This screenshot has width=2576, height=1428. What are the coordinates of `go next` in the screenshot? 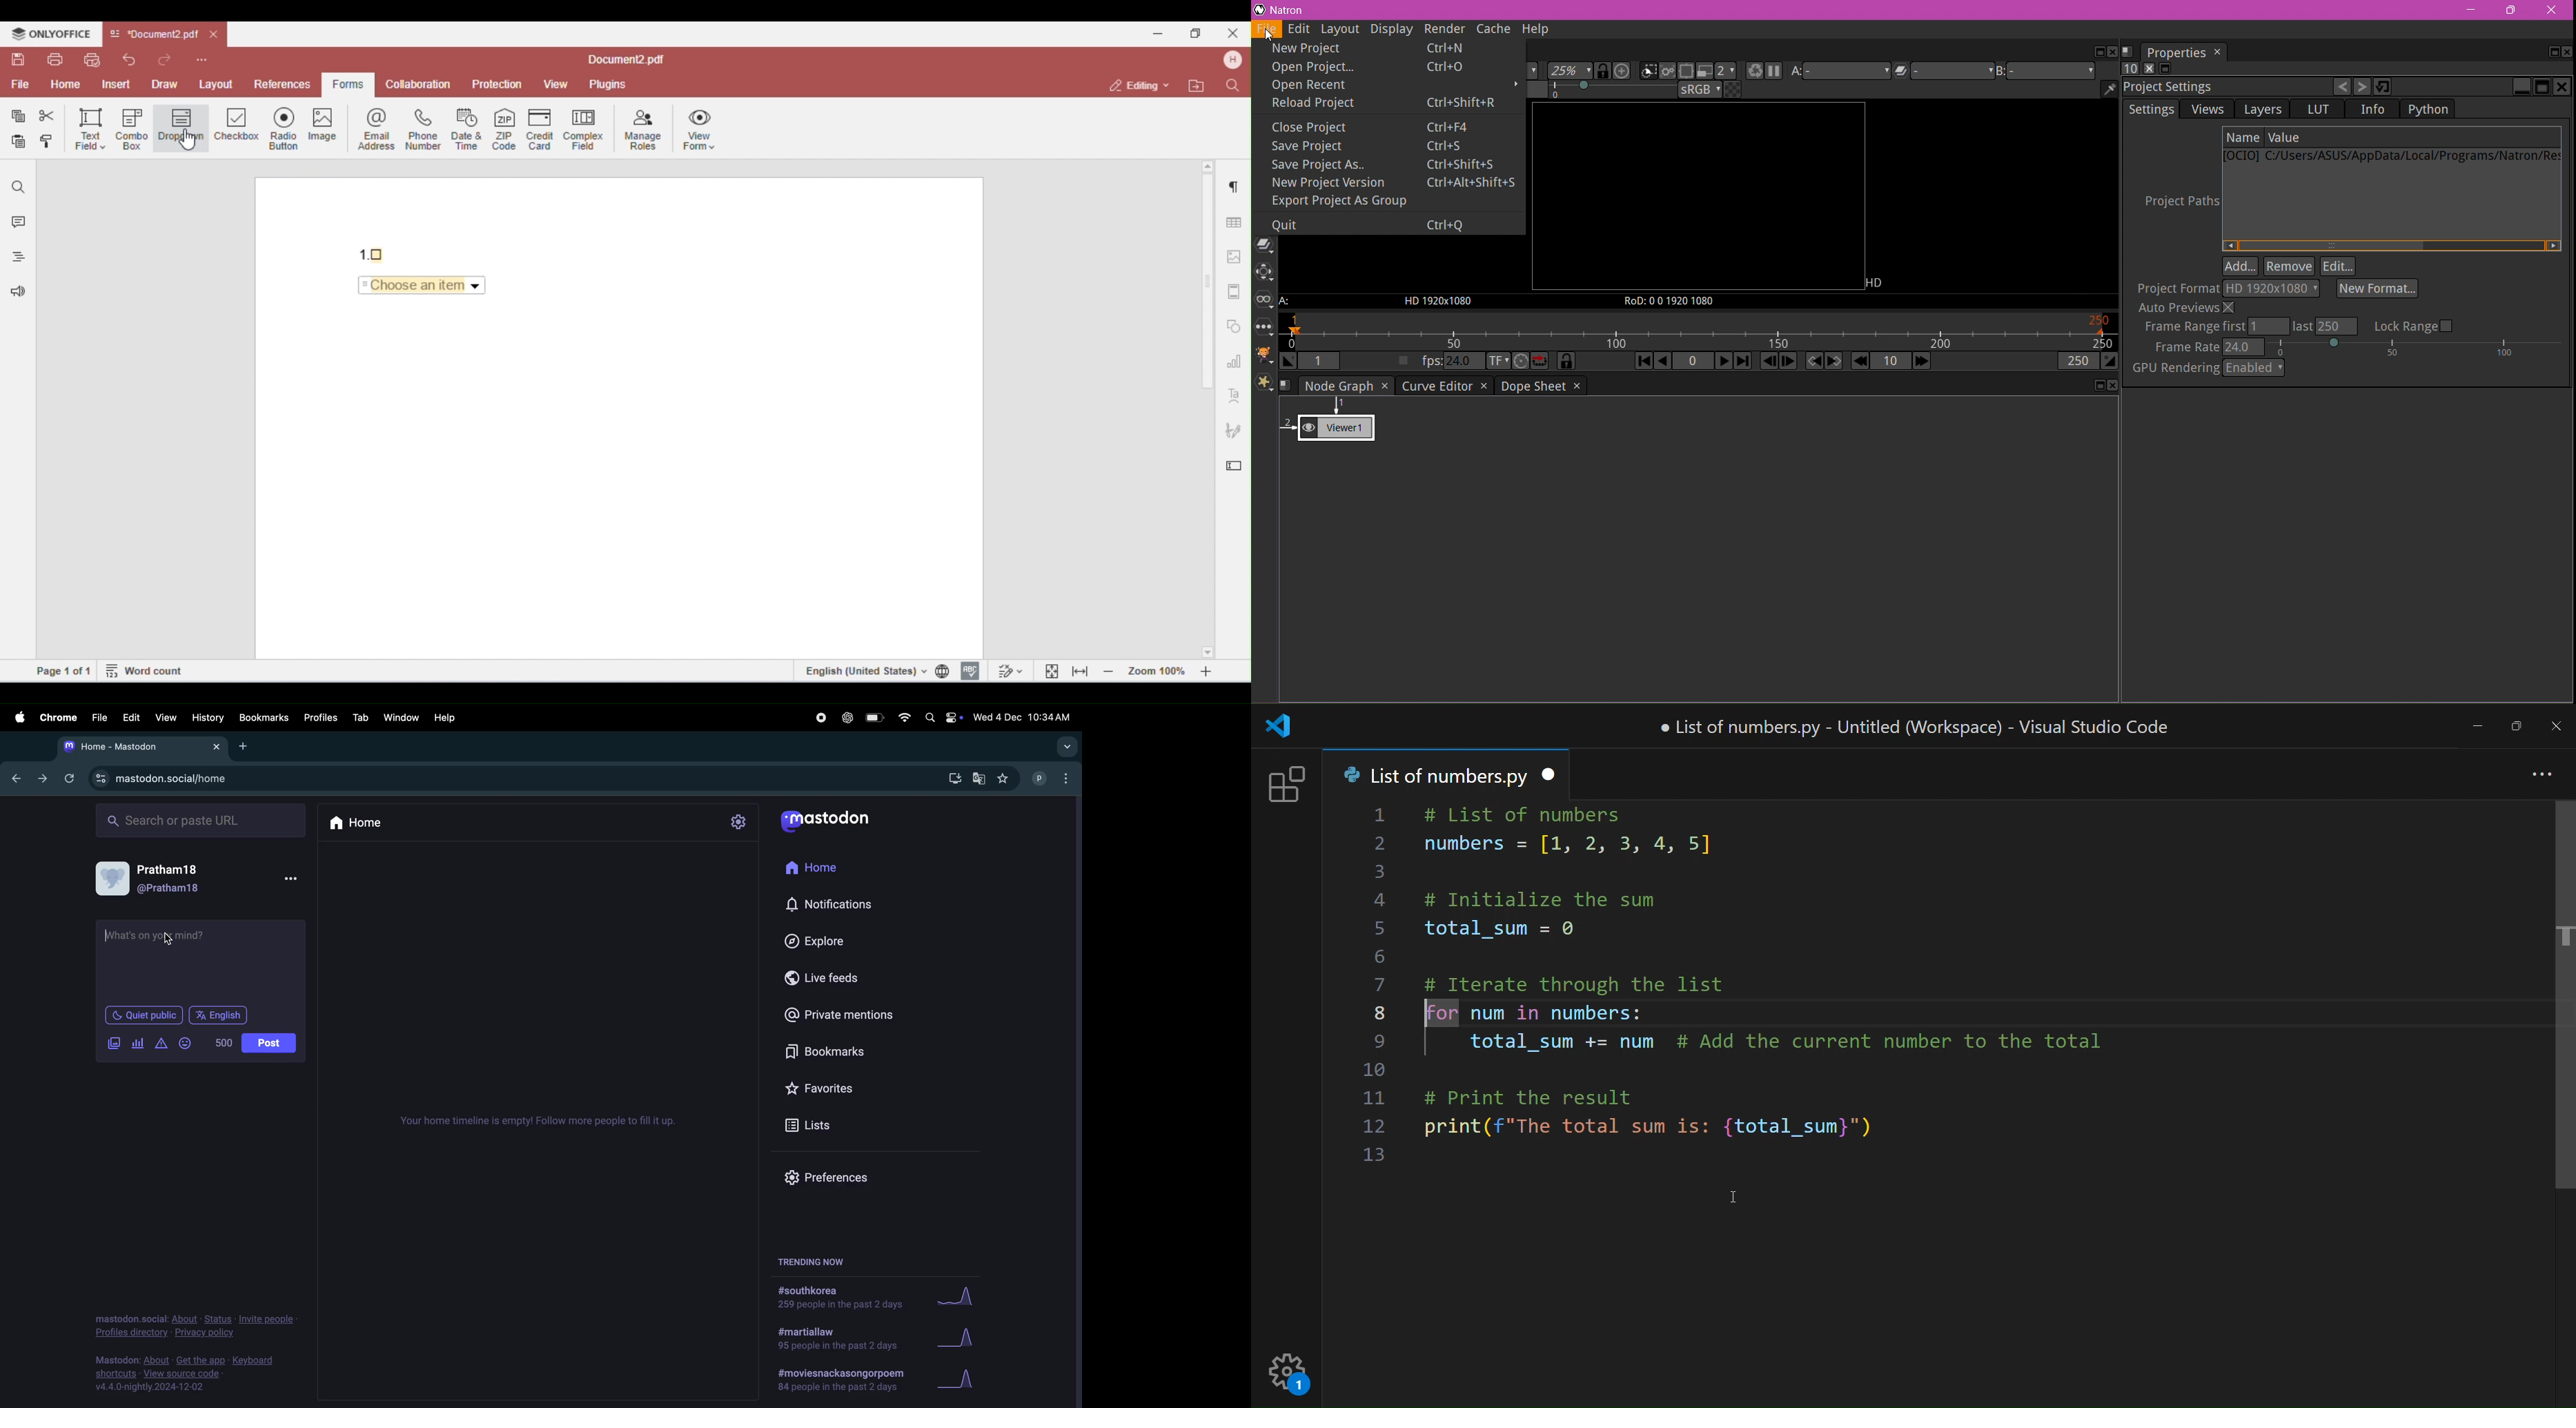 It's located at (42, 778).